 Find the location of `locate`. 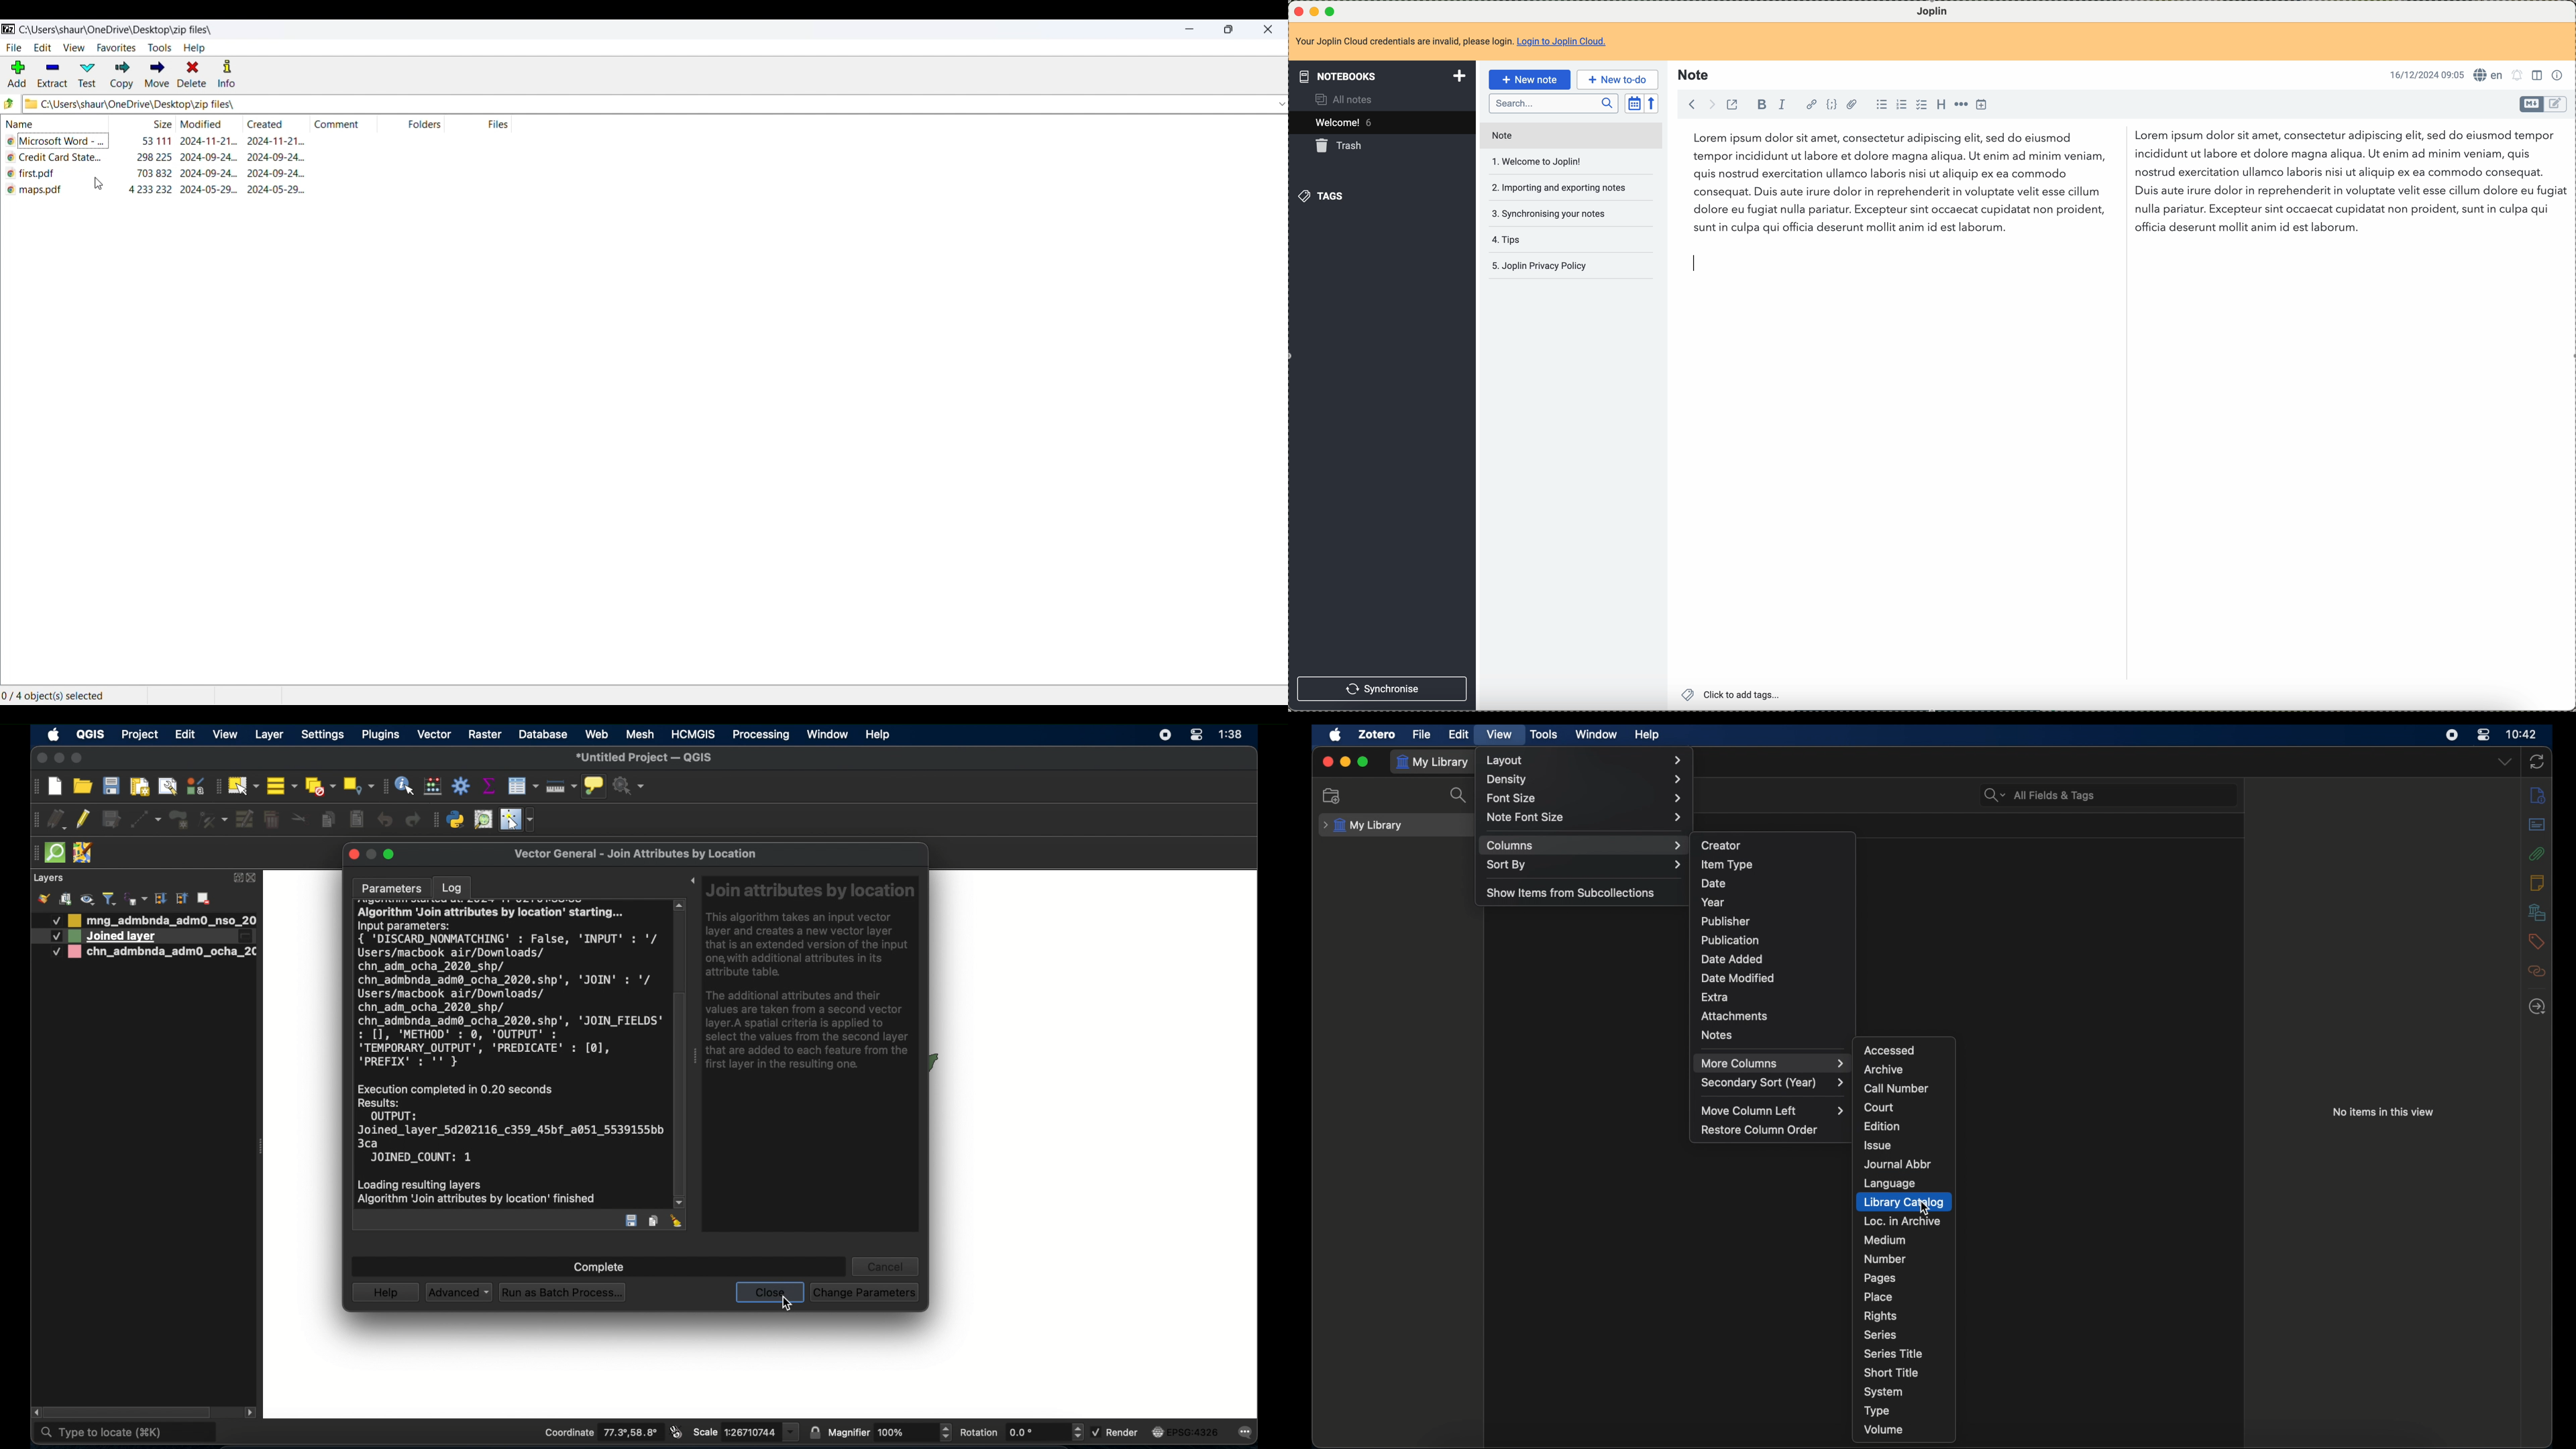

locate is located at coordinates (2537, 1007).